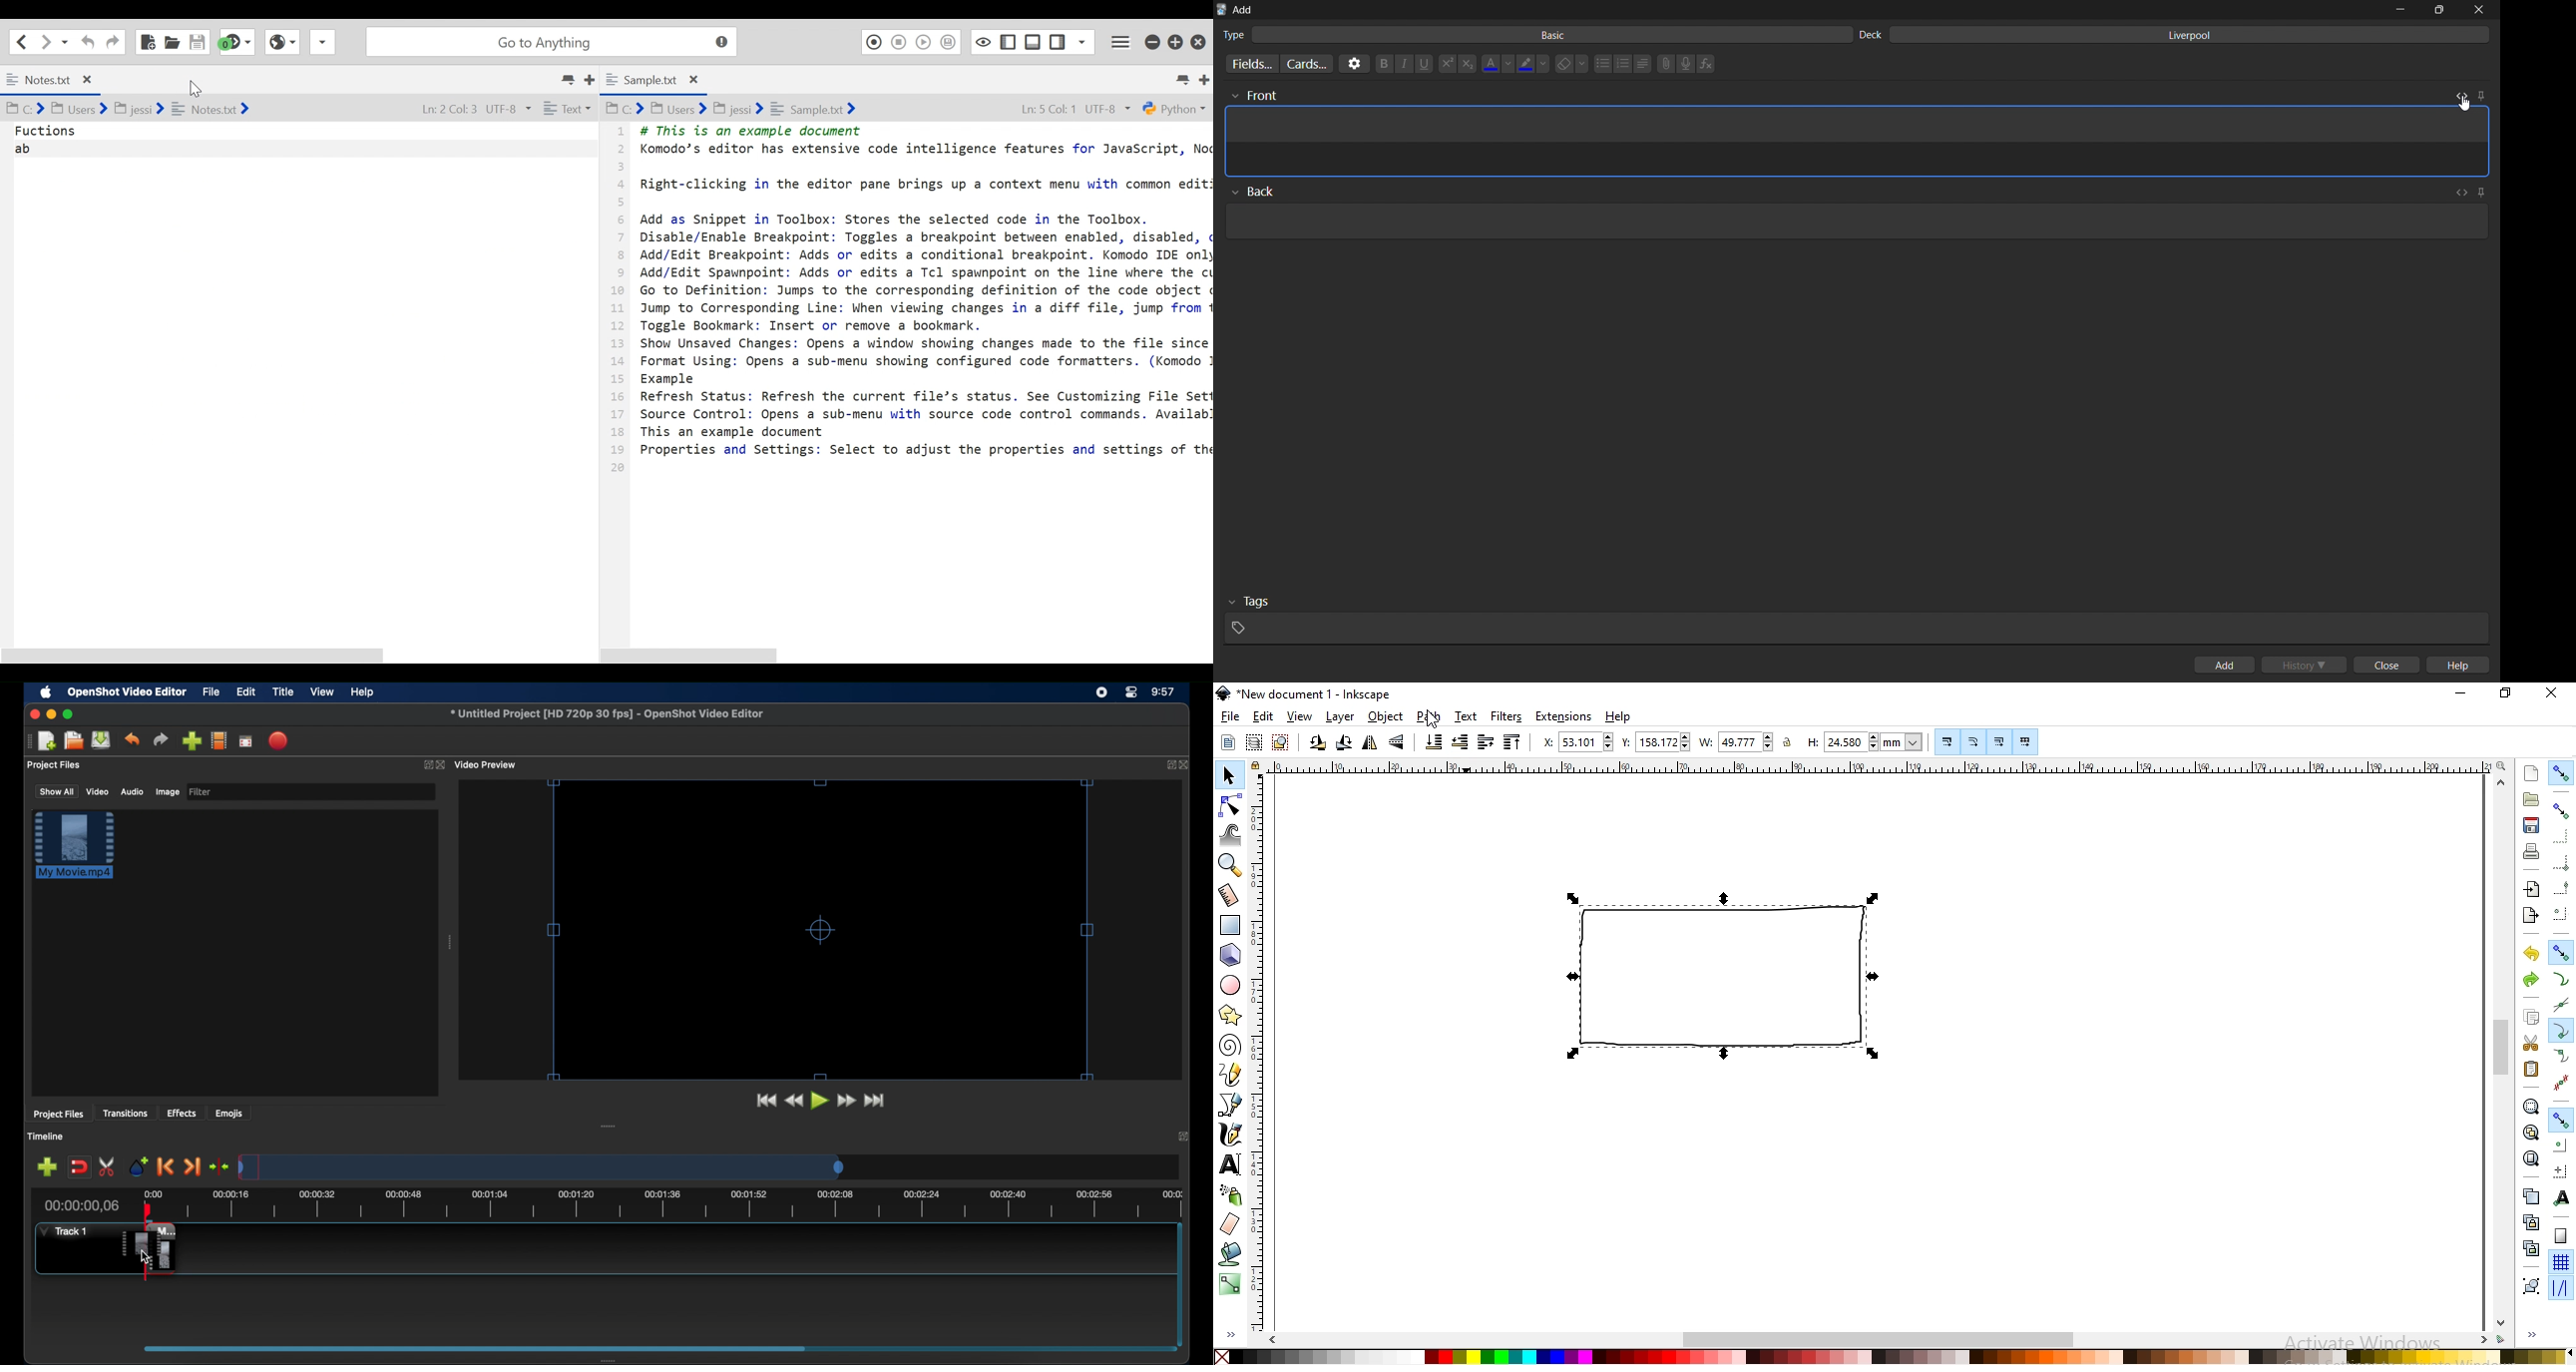 This screenshot has width=2576, height=1372. I want to click on edit, so click(1262, 716).